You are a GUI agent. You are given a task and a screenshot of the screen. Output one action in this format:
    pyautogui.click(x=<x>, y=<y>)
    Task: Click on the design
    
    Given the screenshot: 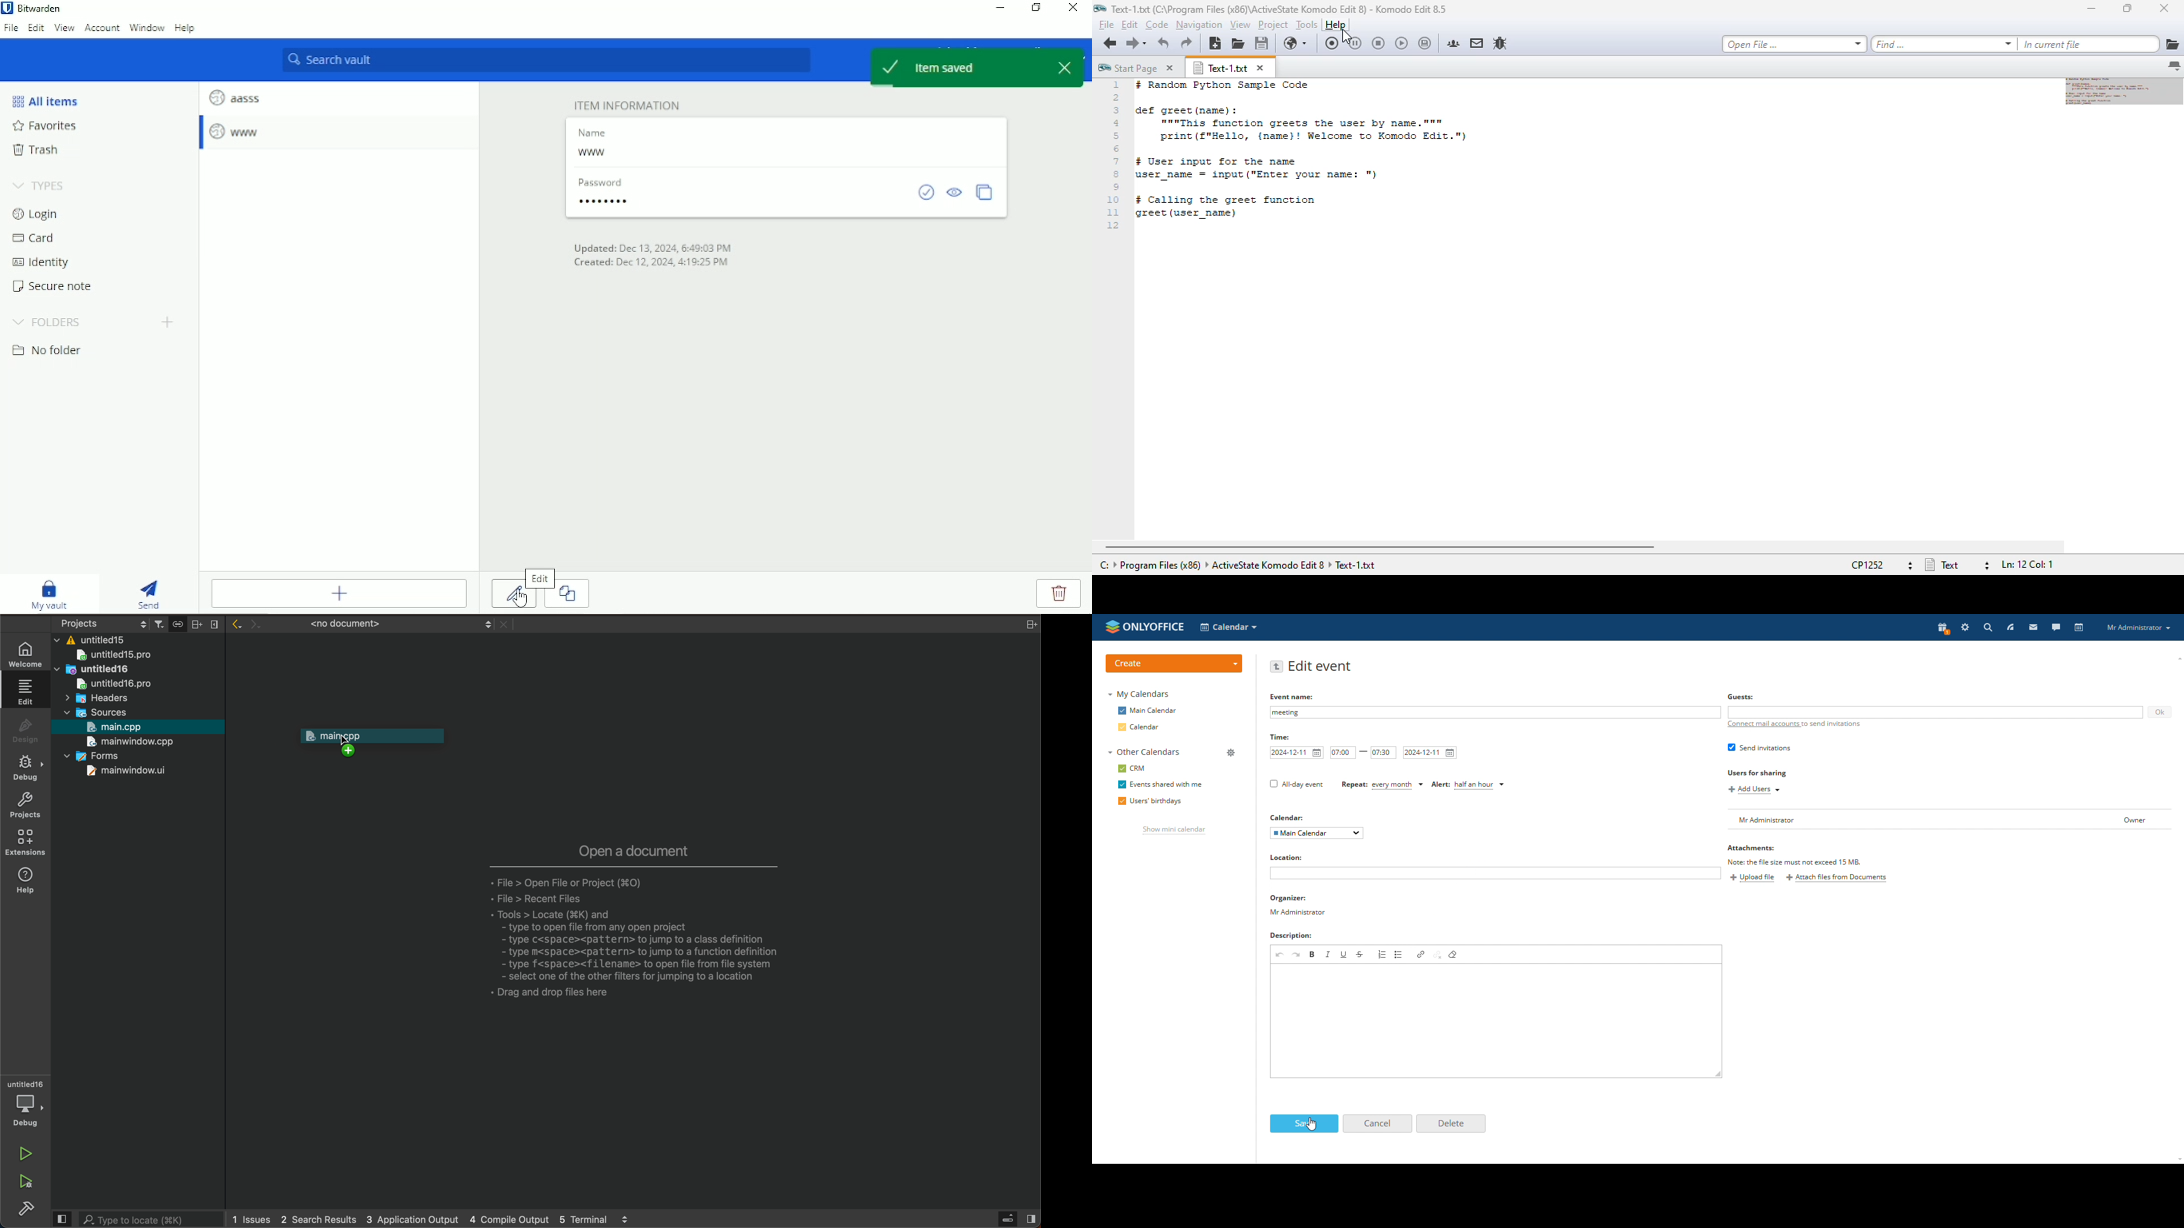 What is the action you would take?
    pyautogui.click(x=23, y=731)
    